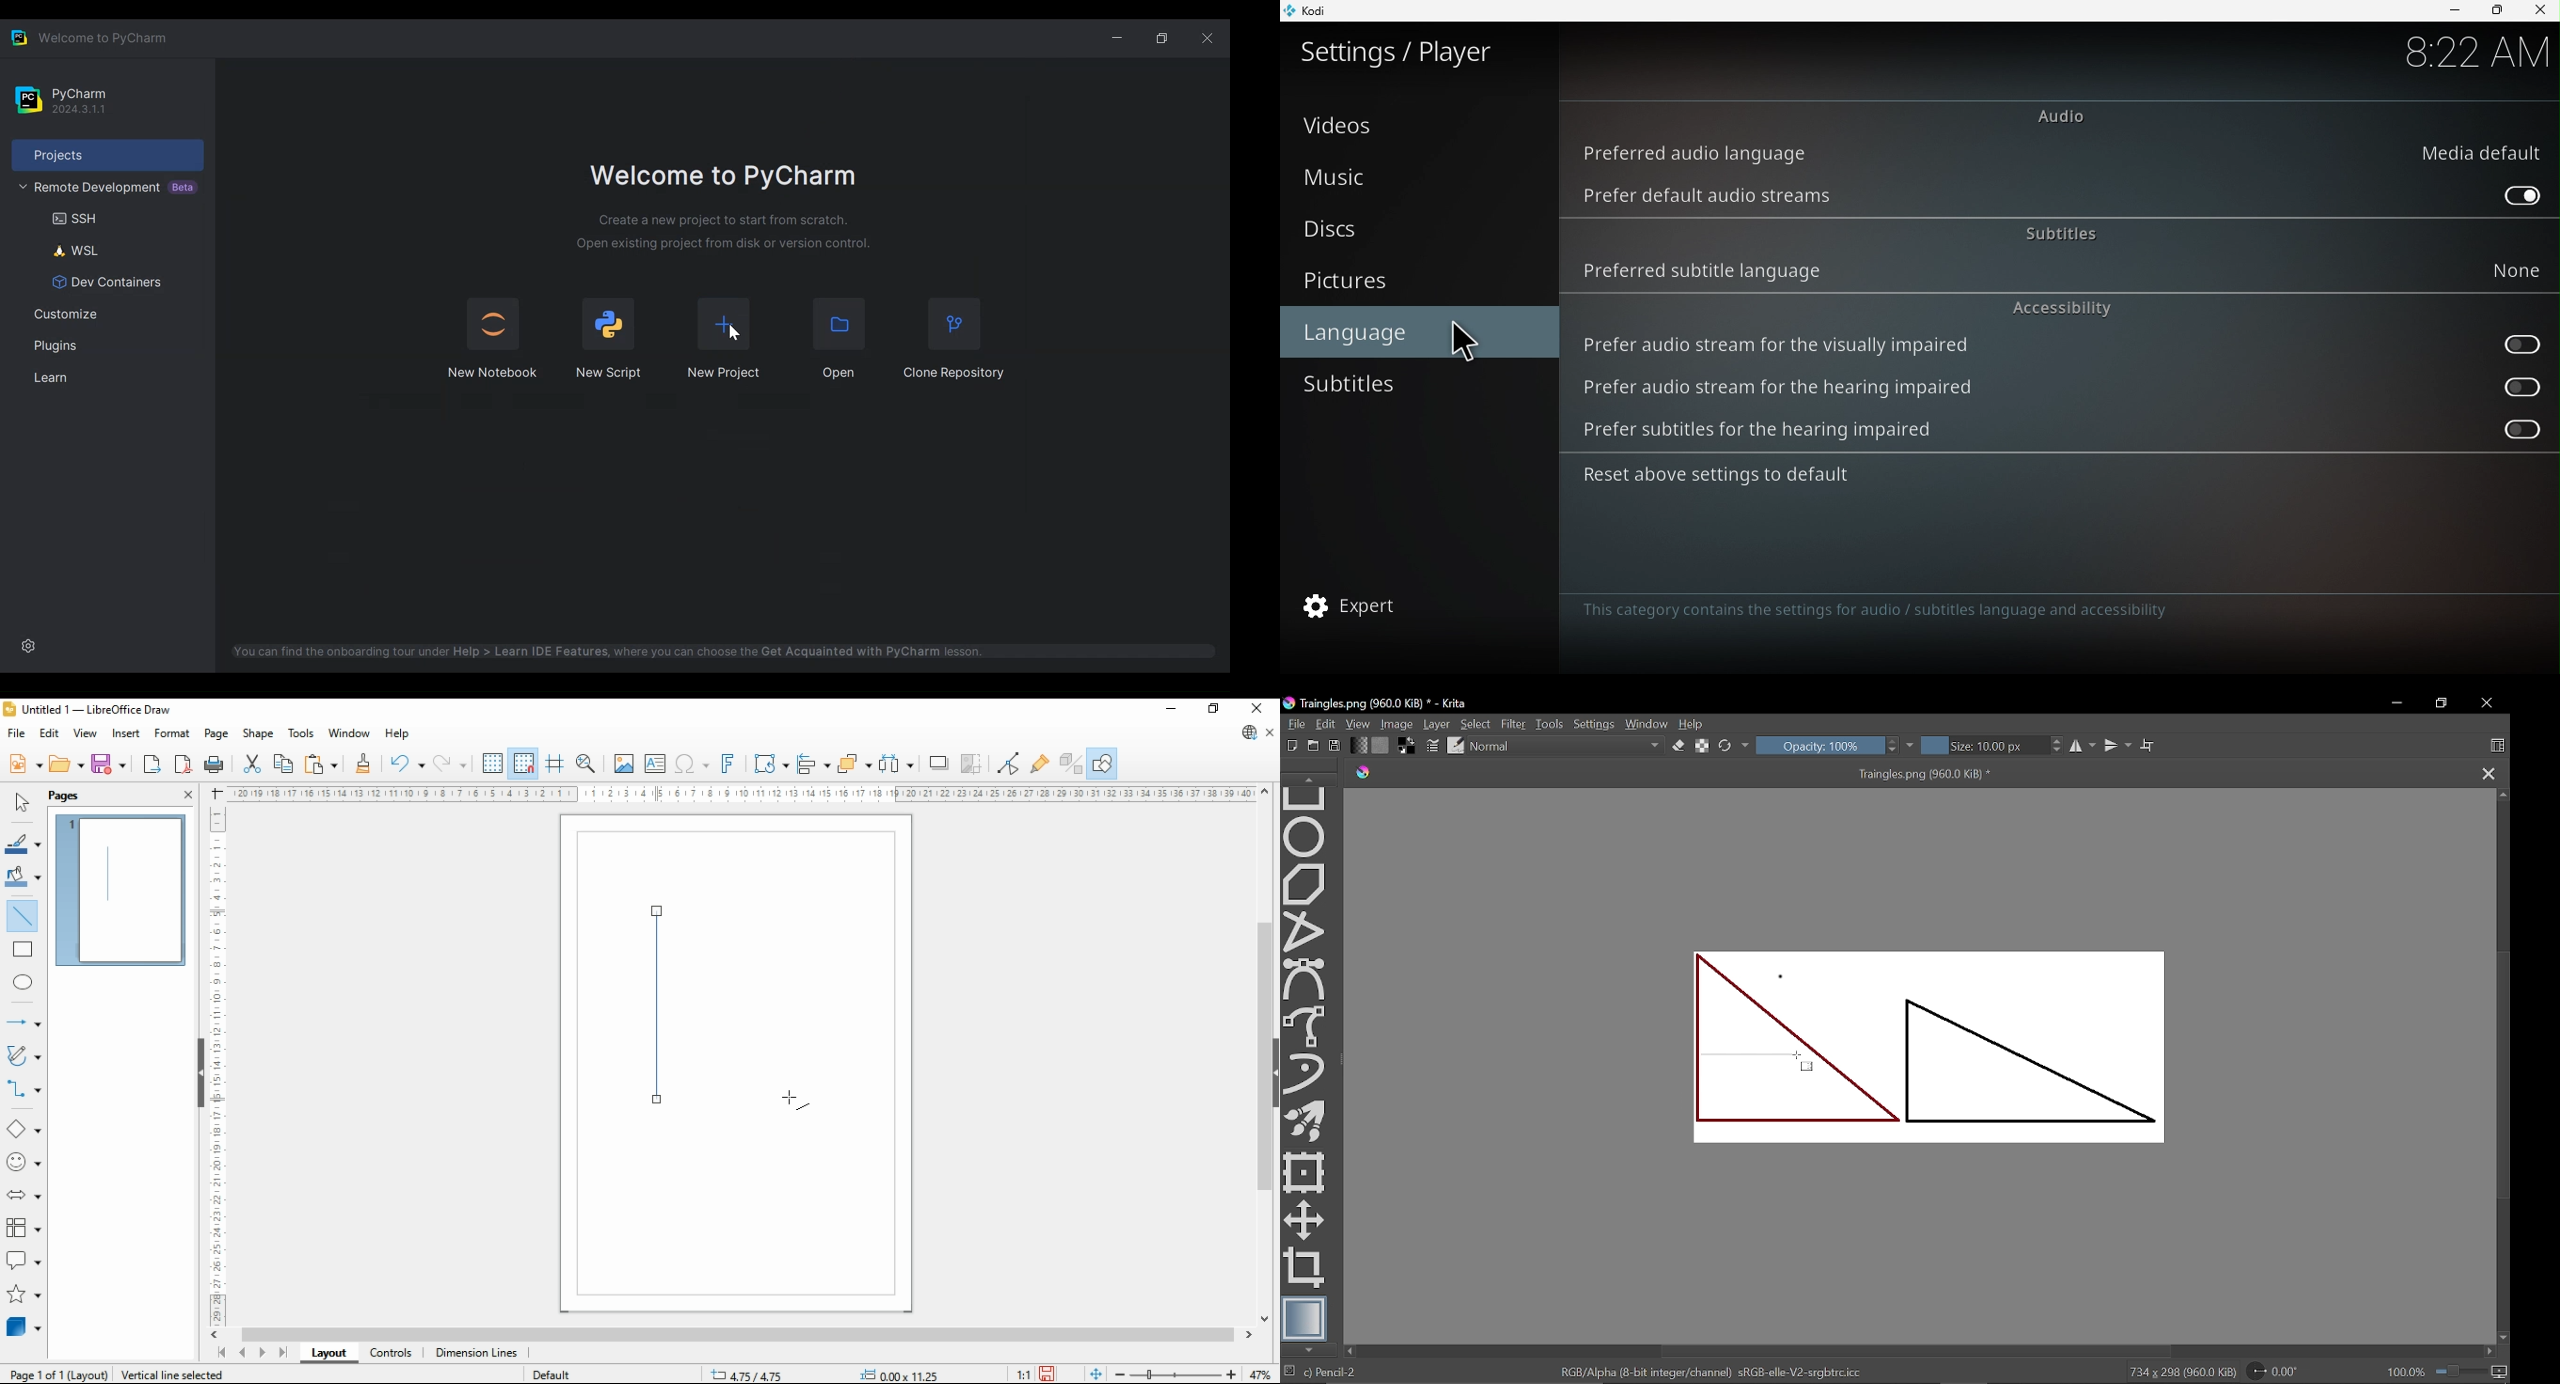  Describe the element at coordinates (1647, 724) in the screenshot. I see `Window` at that location.